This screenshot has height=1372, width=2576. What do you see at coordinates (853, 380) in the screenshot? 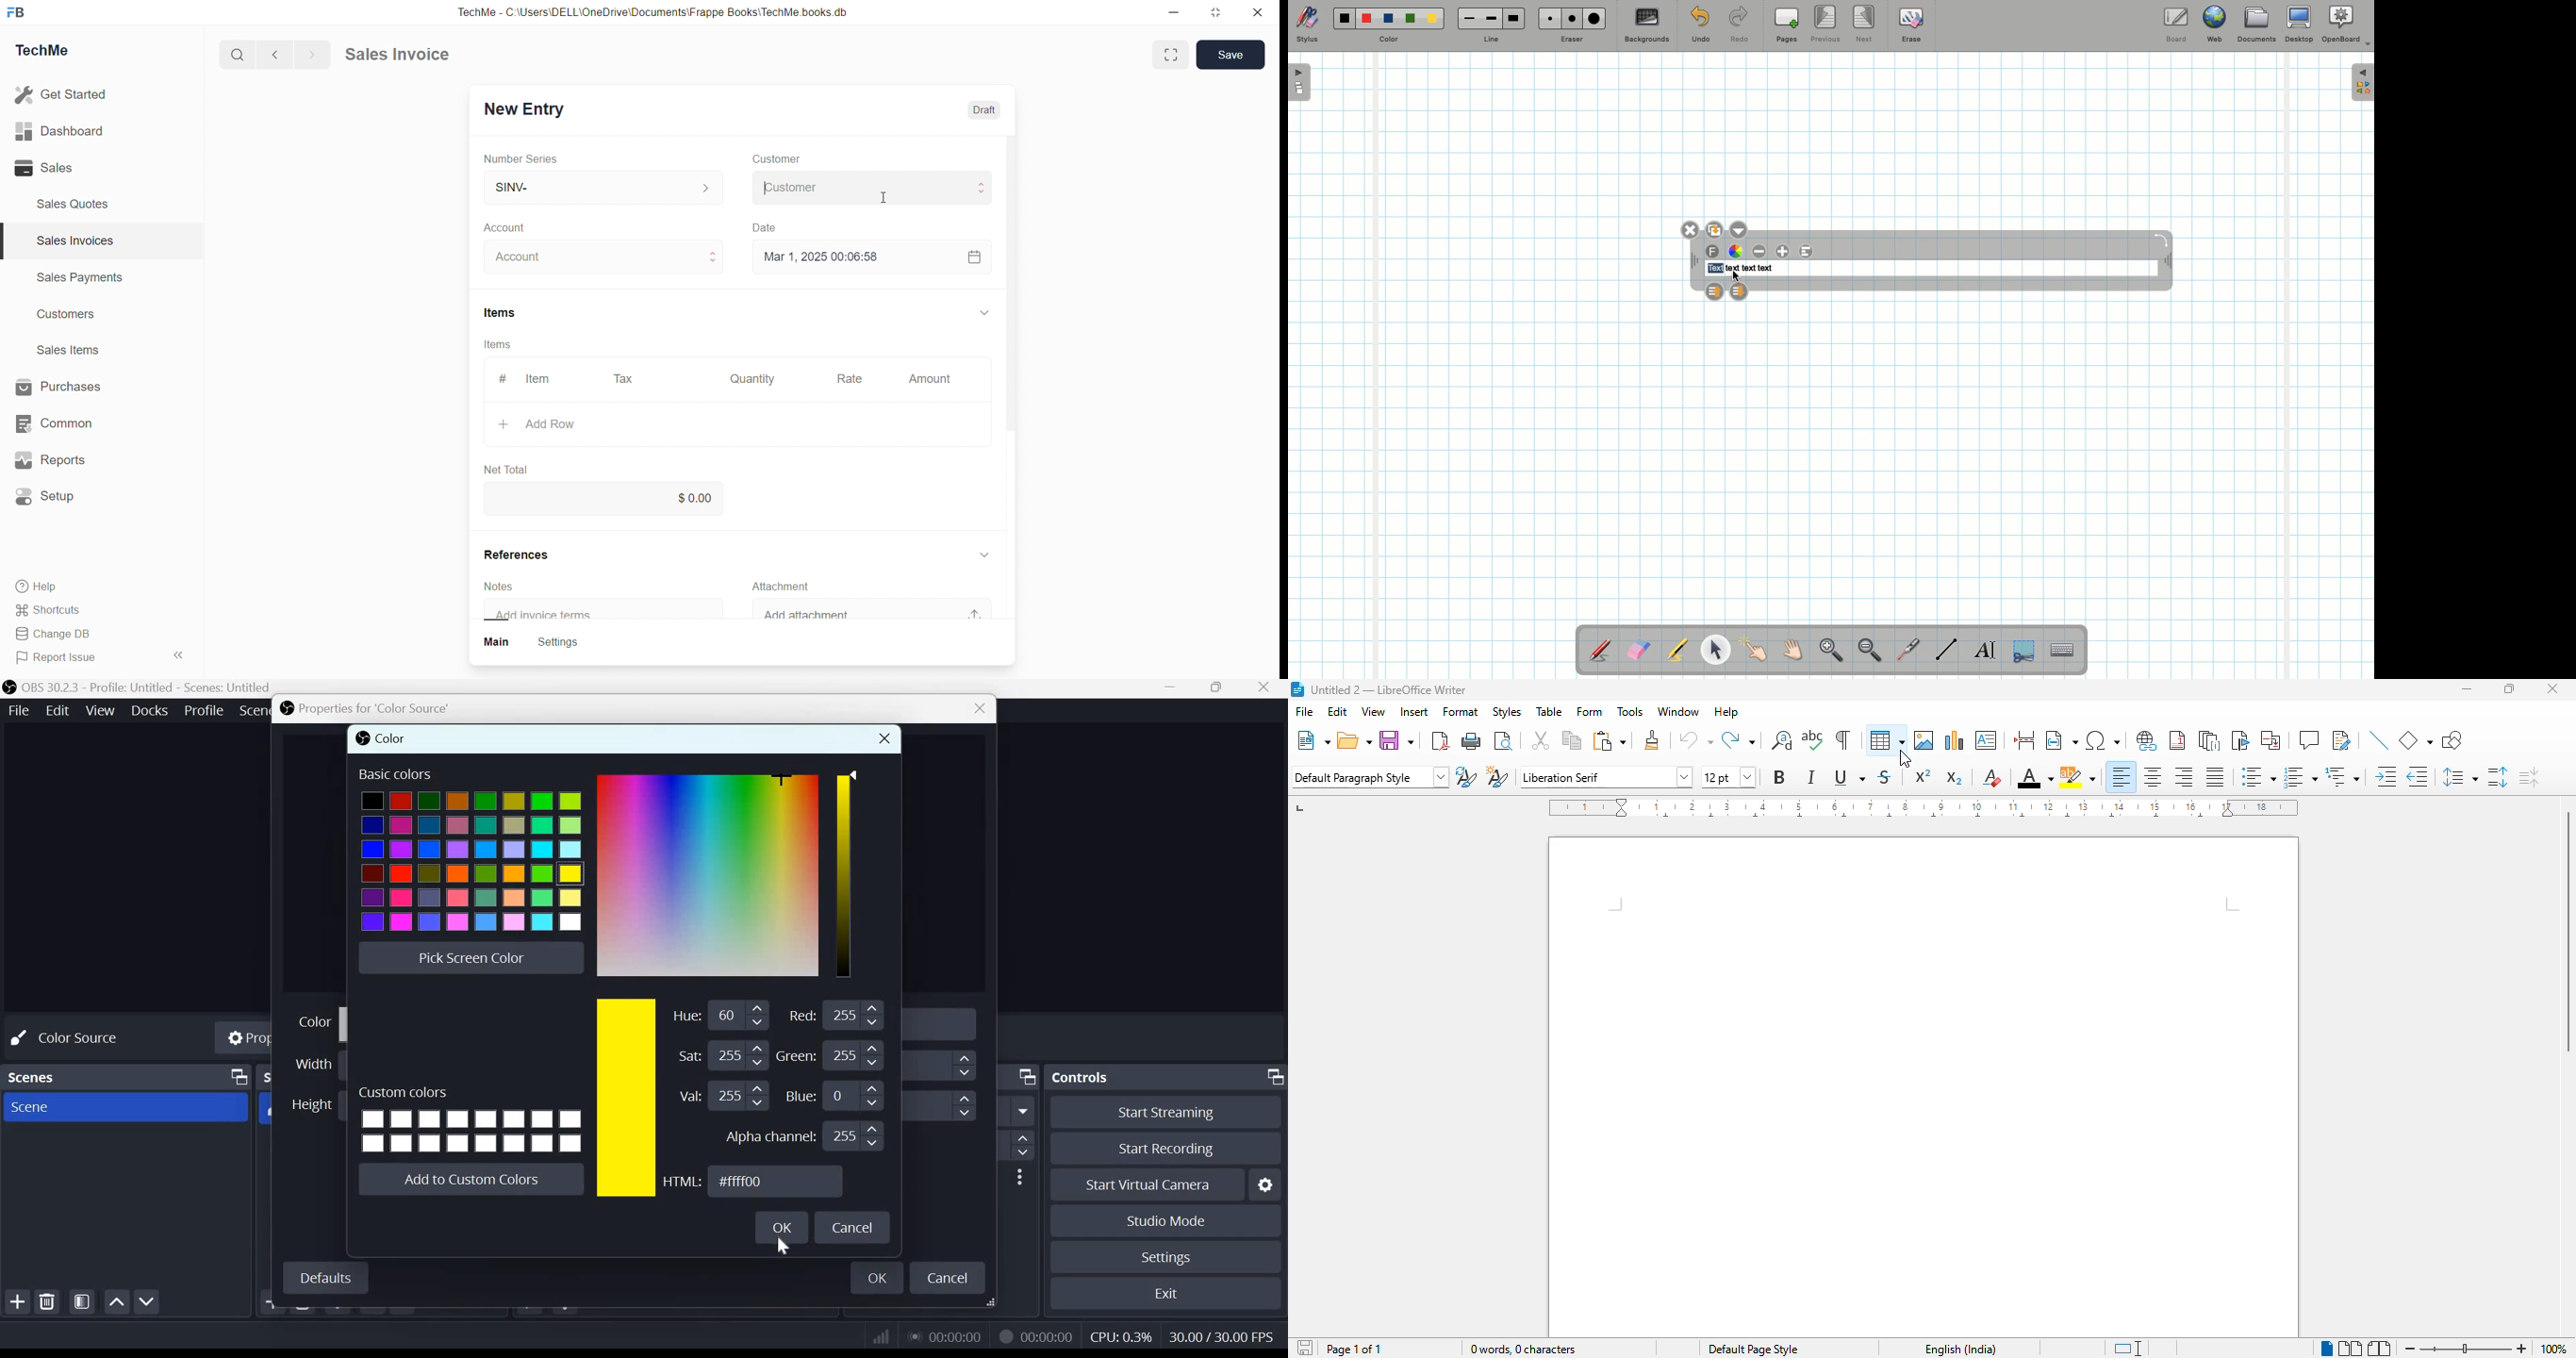
I see `Rate` at bounding box center [853, 380].